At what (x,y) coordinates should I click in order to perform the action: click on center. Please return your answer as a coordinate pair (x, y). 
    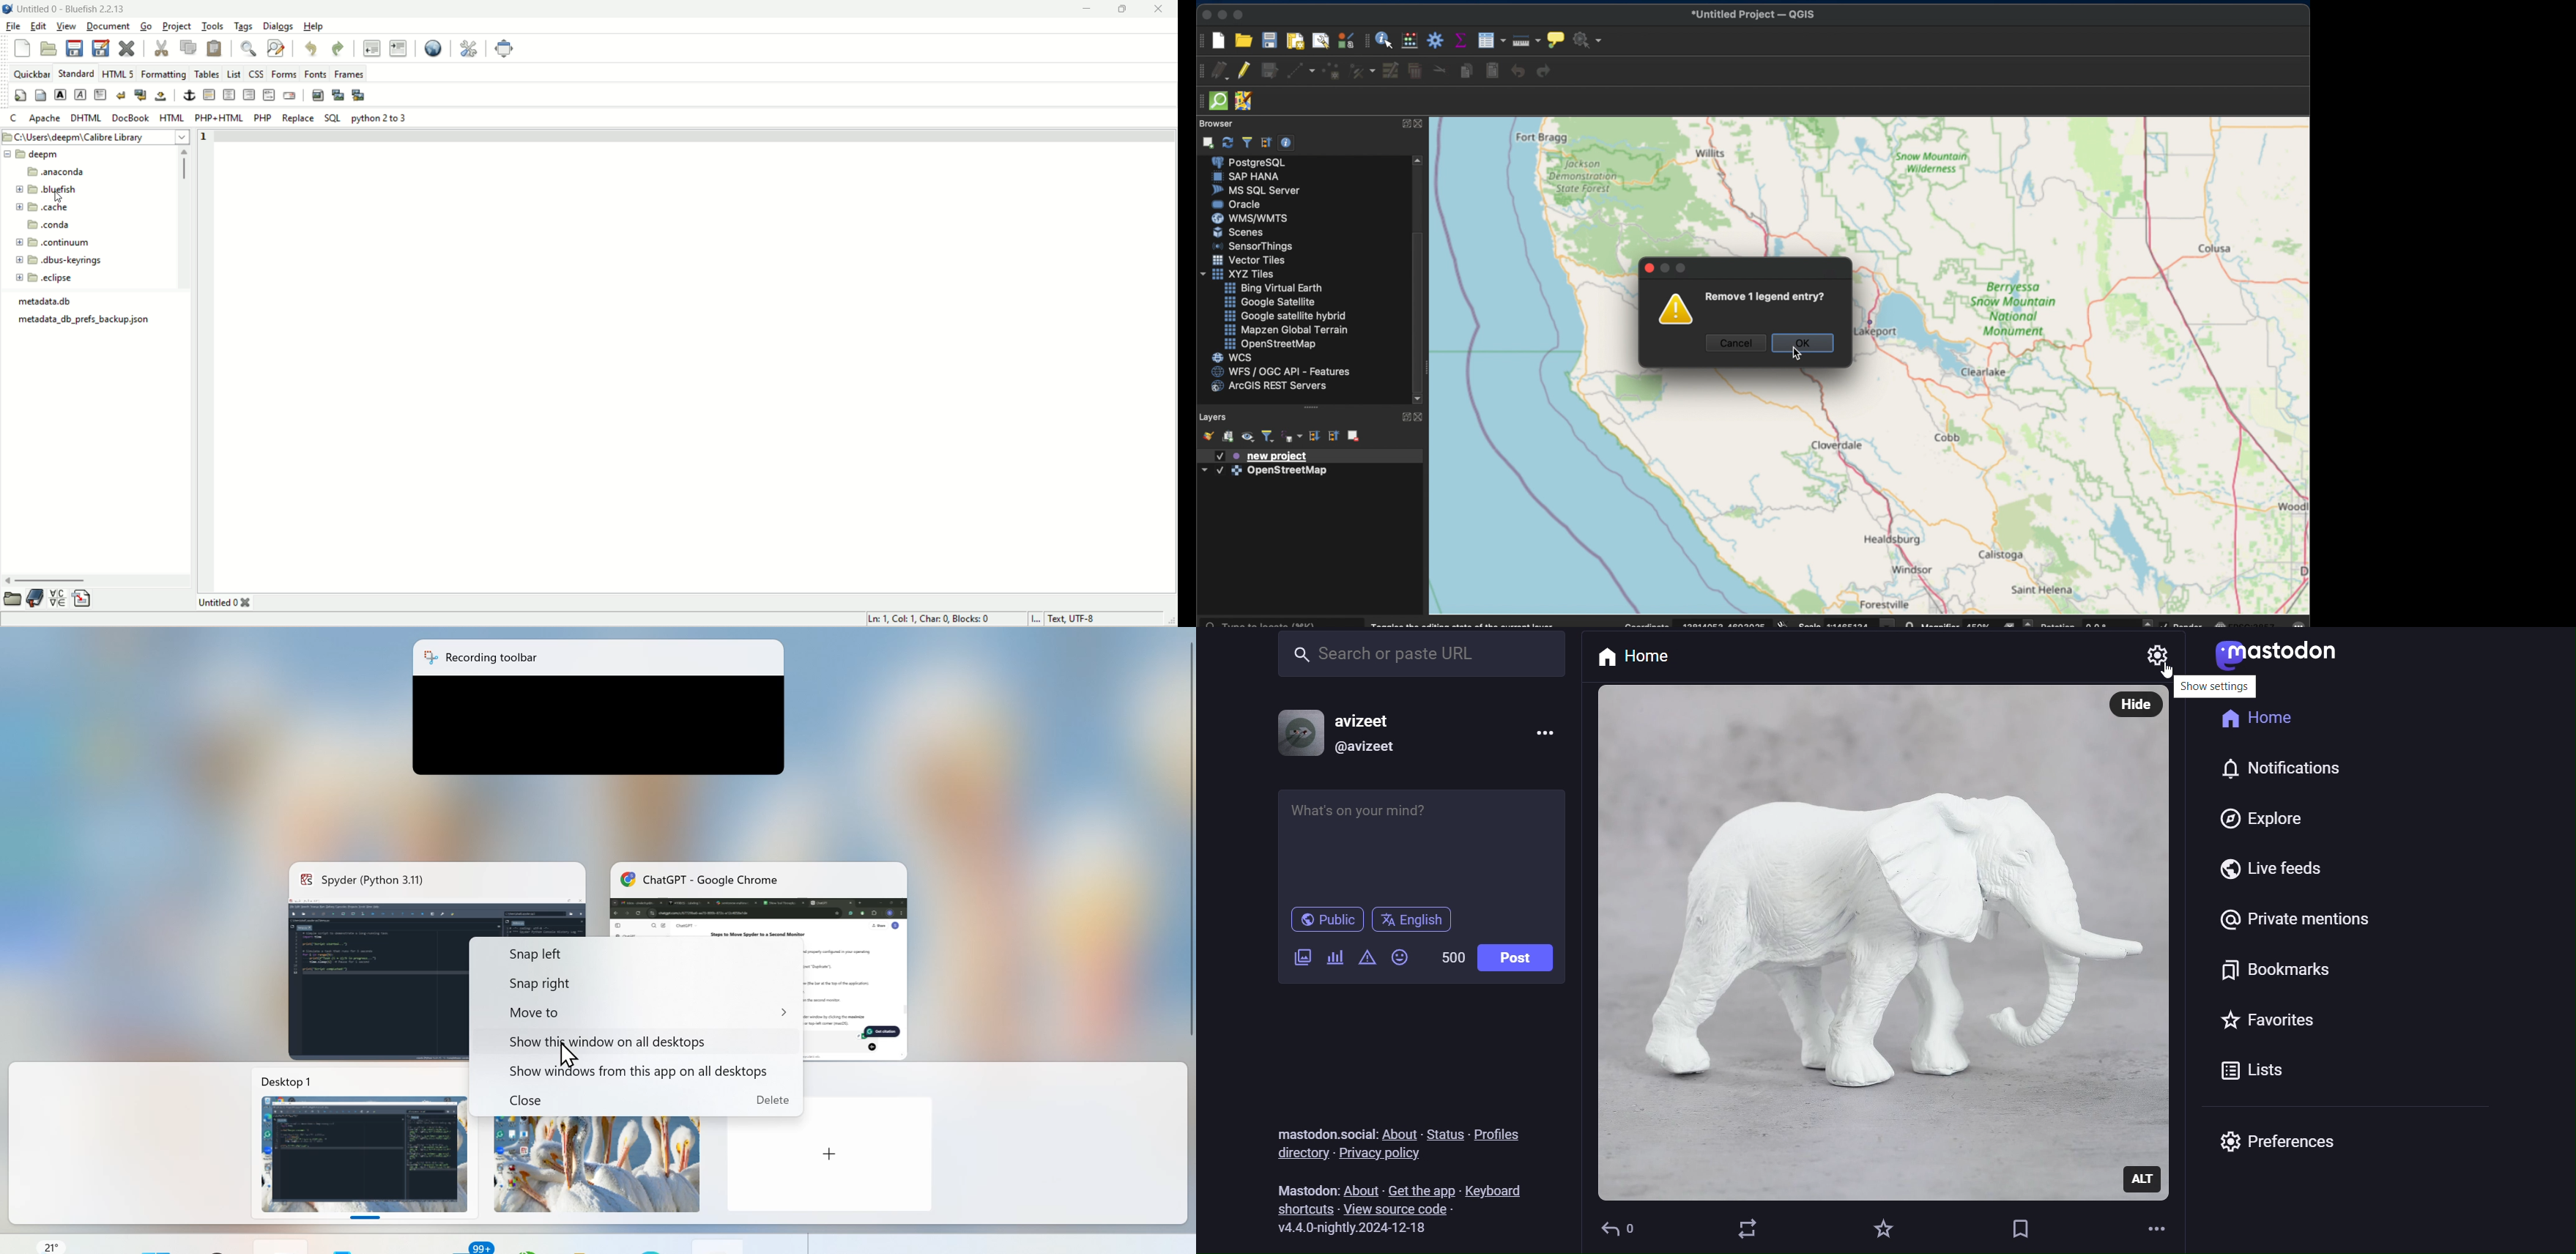
    Looking at the image, I should click on (228, 94).